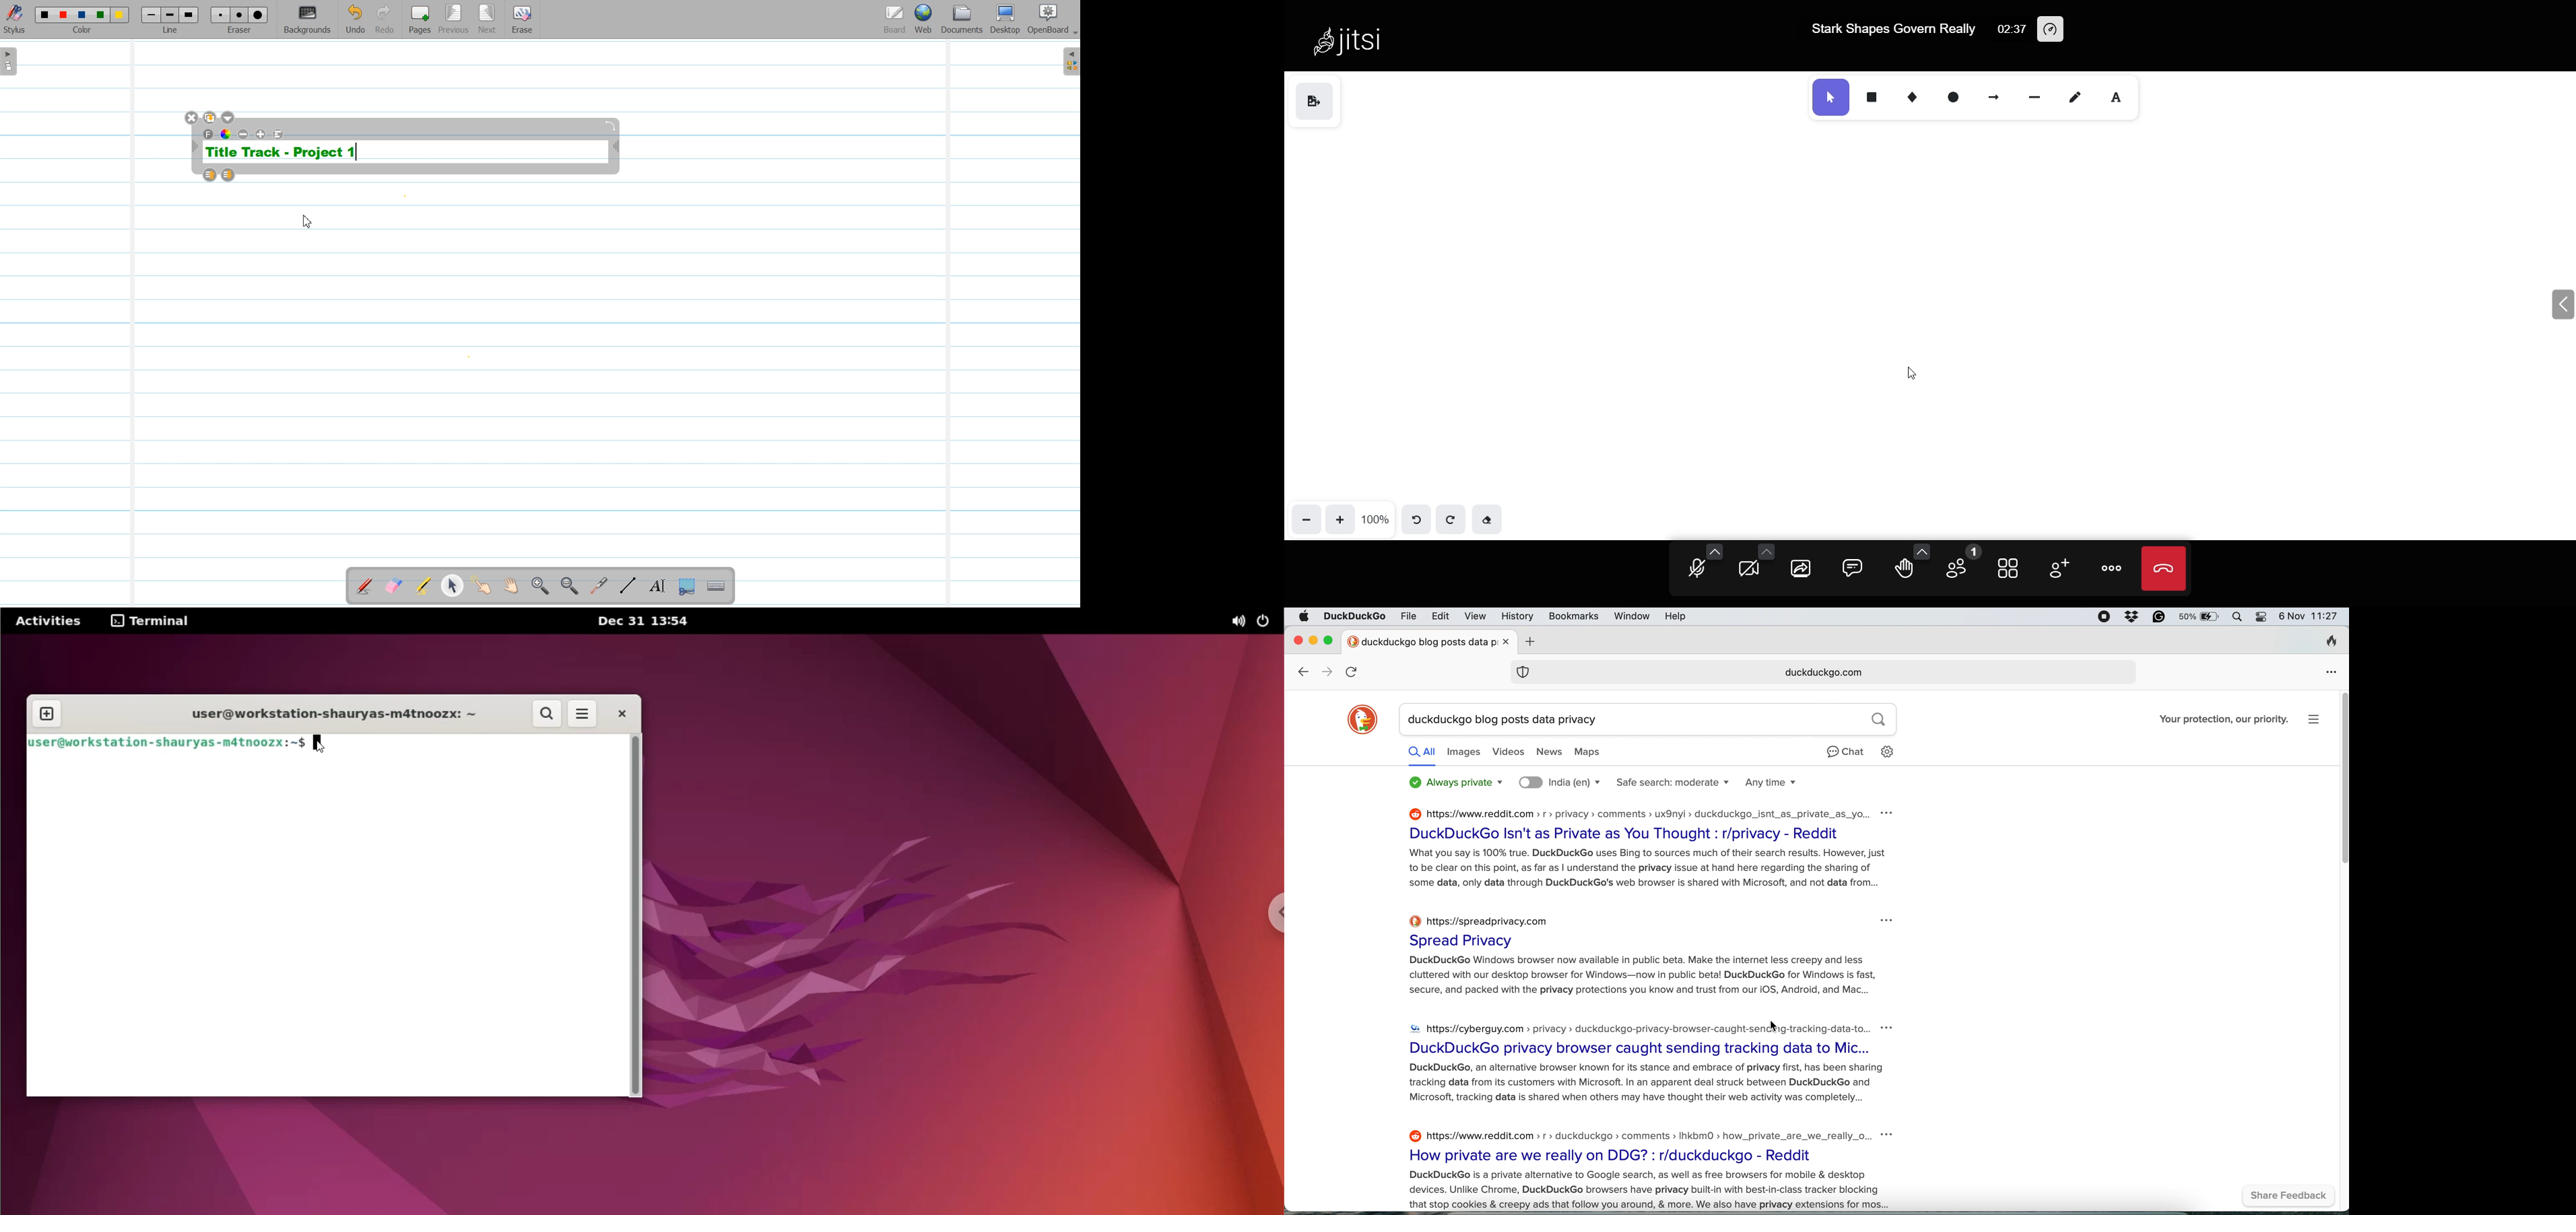 The image size is (2576, 1232). What do you see at coordinates (1644, 1086) in the screenshot?
I see `DuckDuckGo, an alternative browser known for its stance...` at bounding box center [1644, 1086].